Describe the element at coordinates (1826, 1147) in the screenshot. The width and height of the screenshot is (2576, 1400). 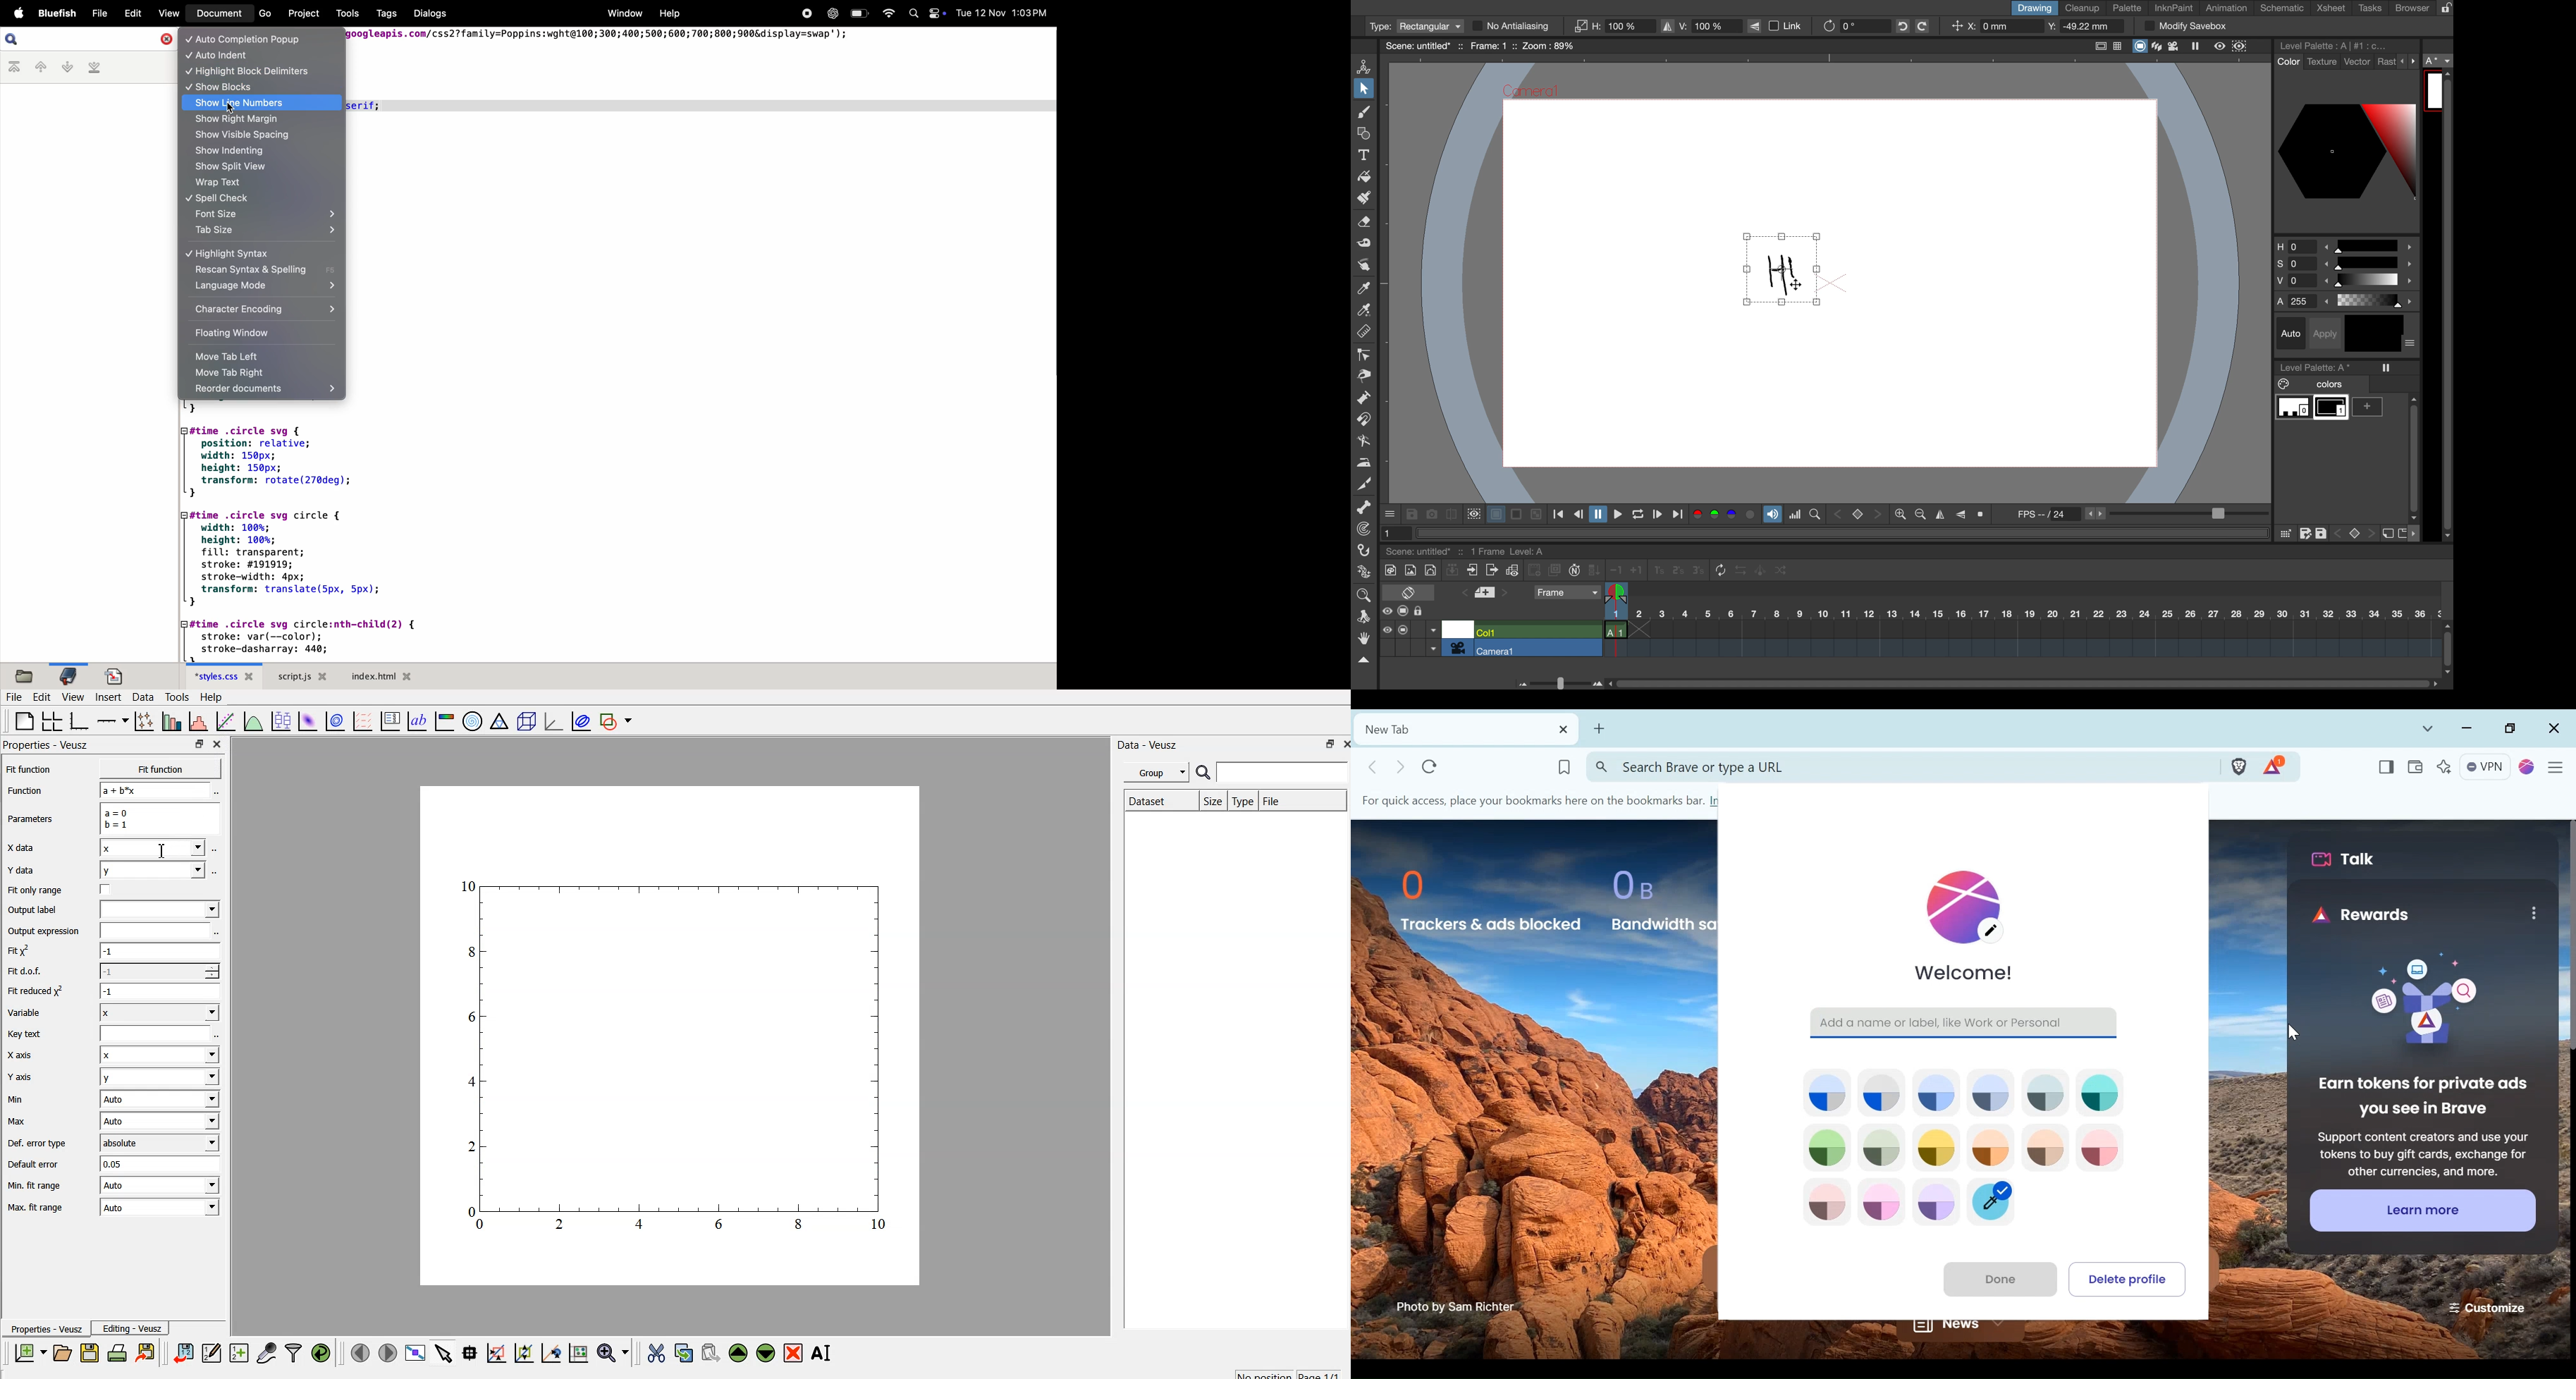
I see `Theme` at that location.